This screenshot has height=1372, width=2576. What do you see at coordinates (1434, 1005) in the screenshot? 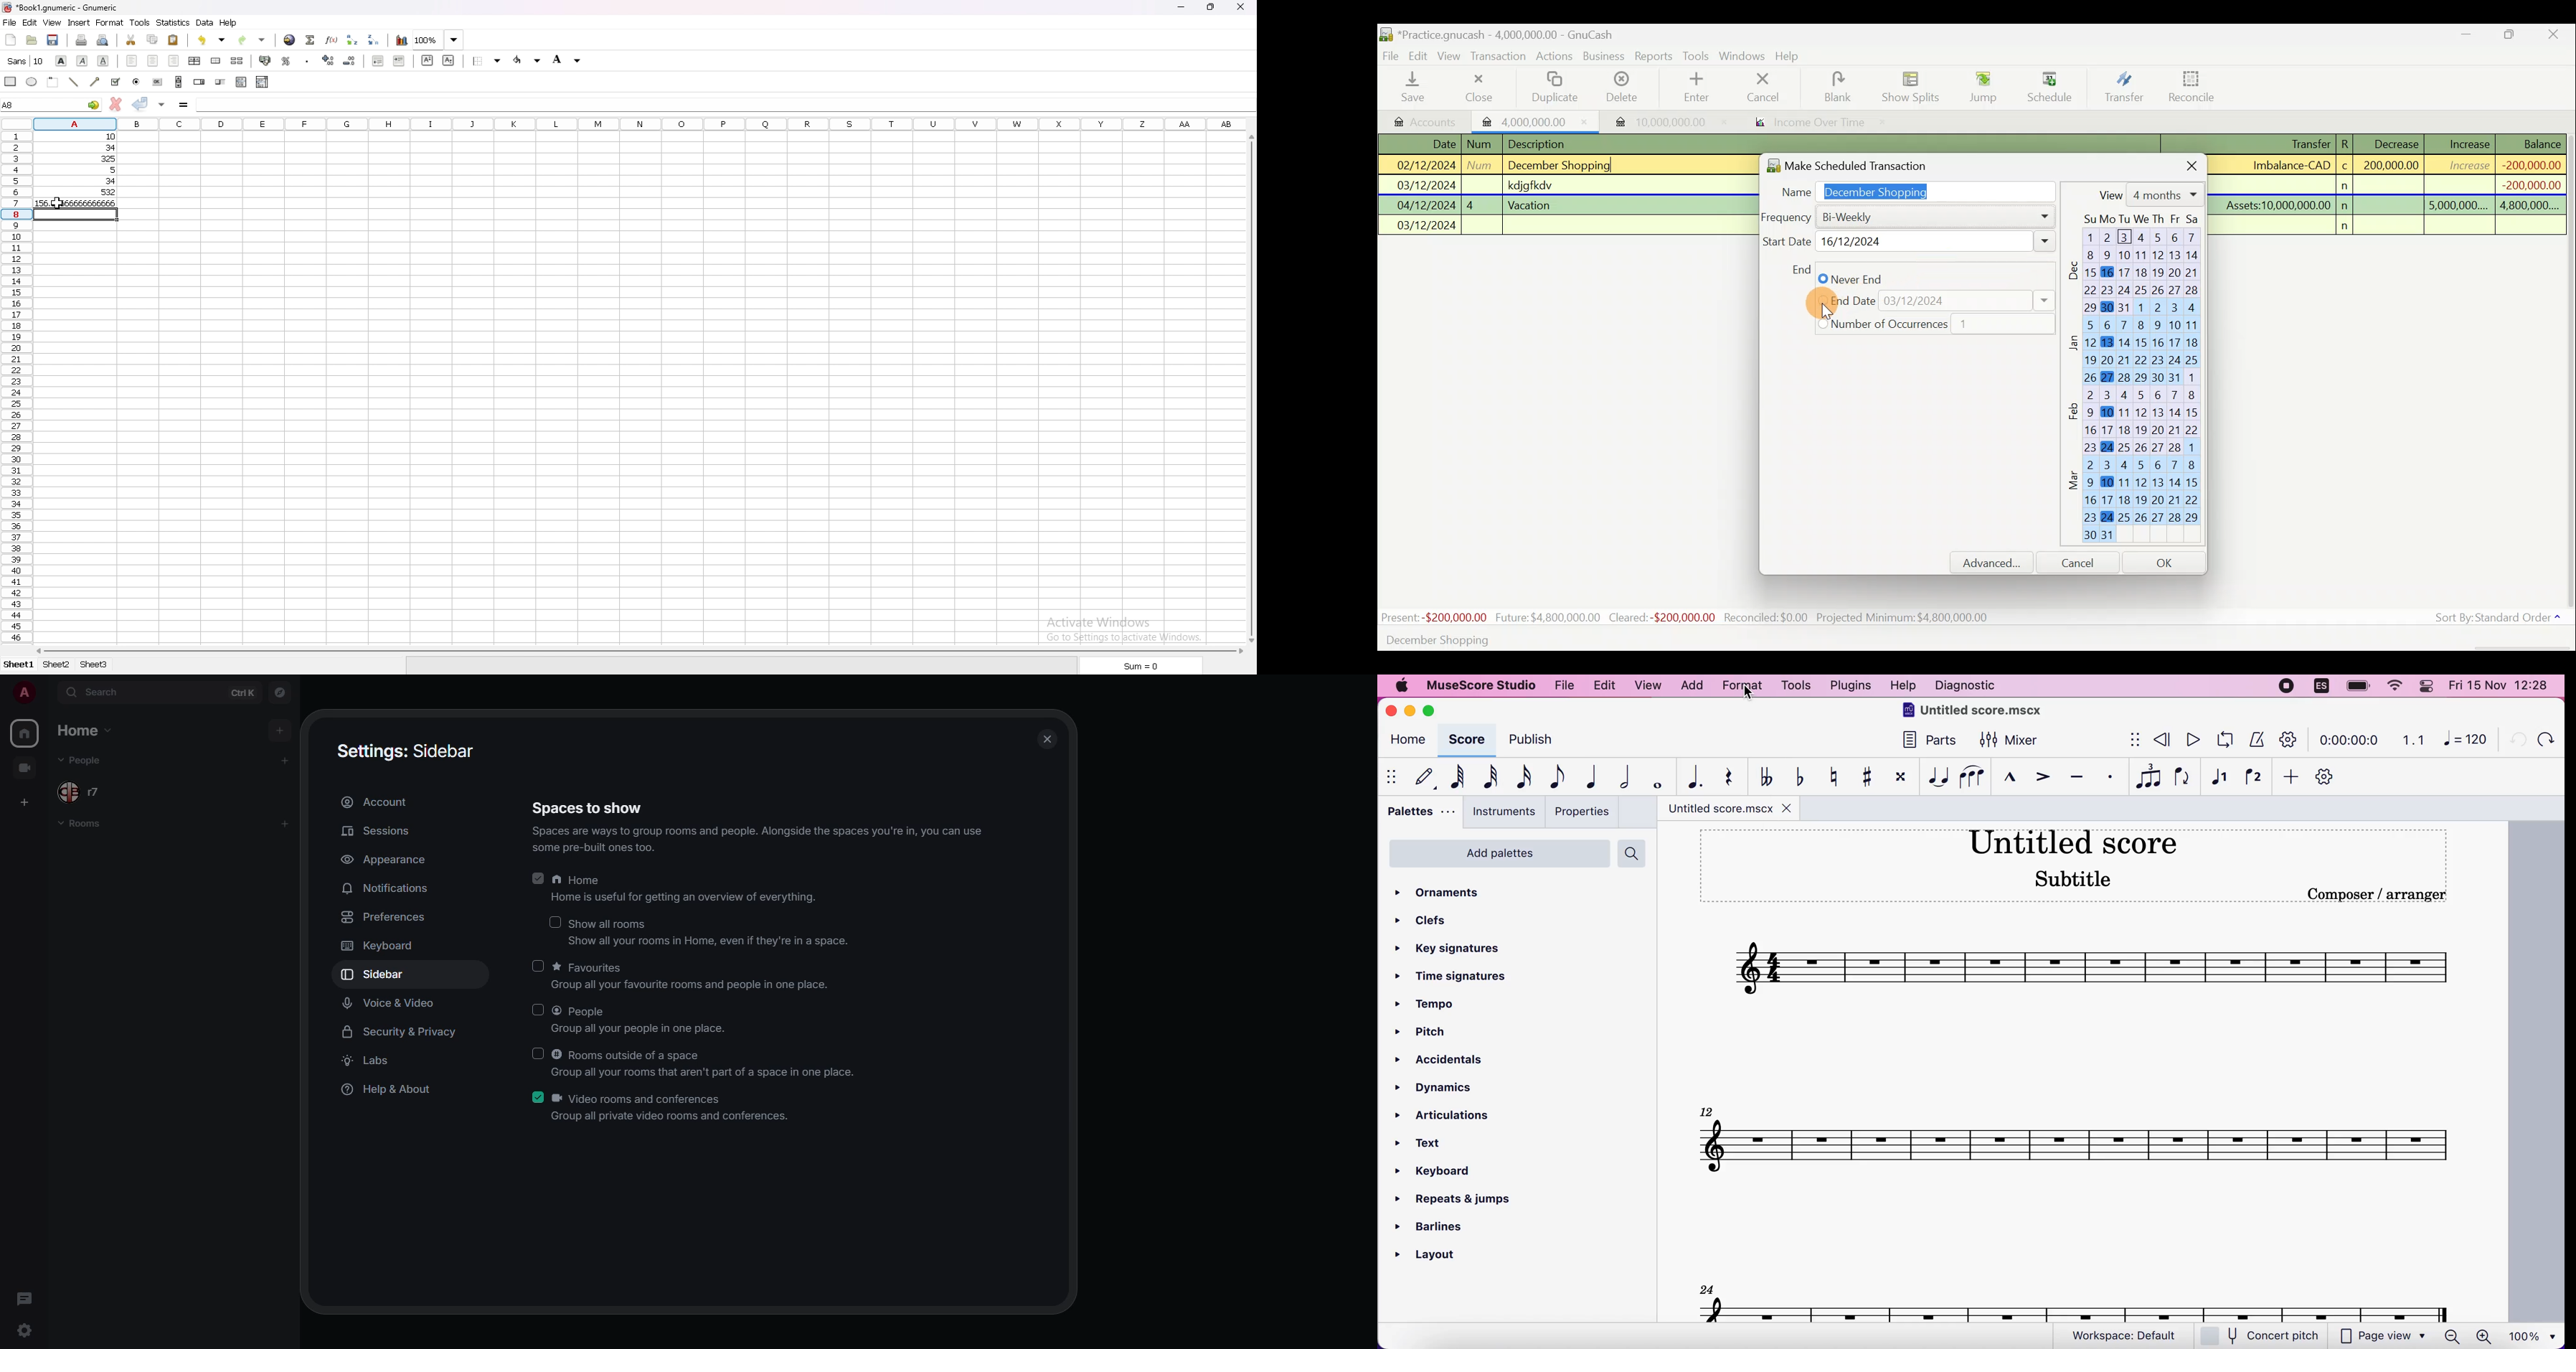
I see `tempo` at bounding box center [1434, 1005].